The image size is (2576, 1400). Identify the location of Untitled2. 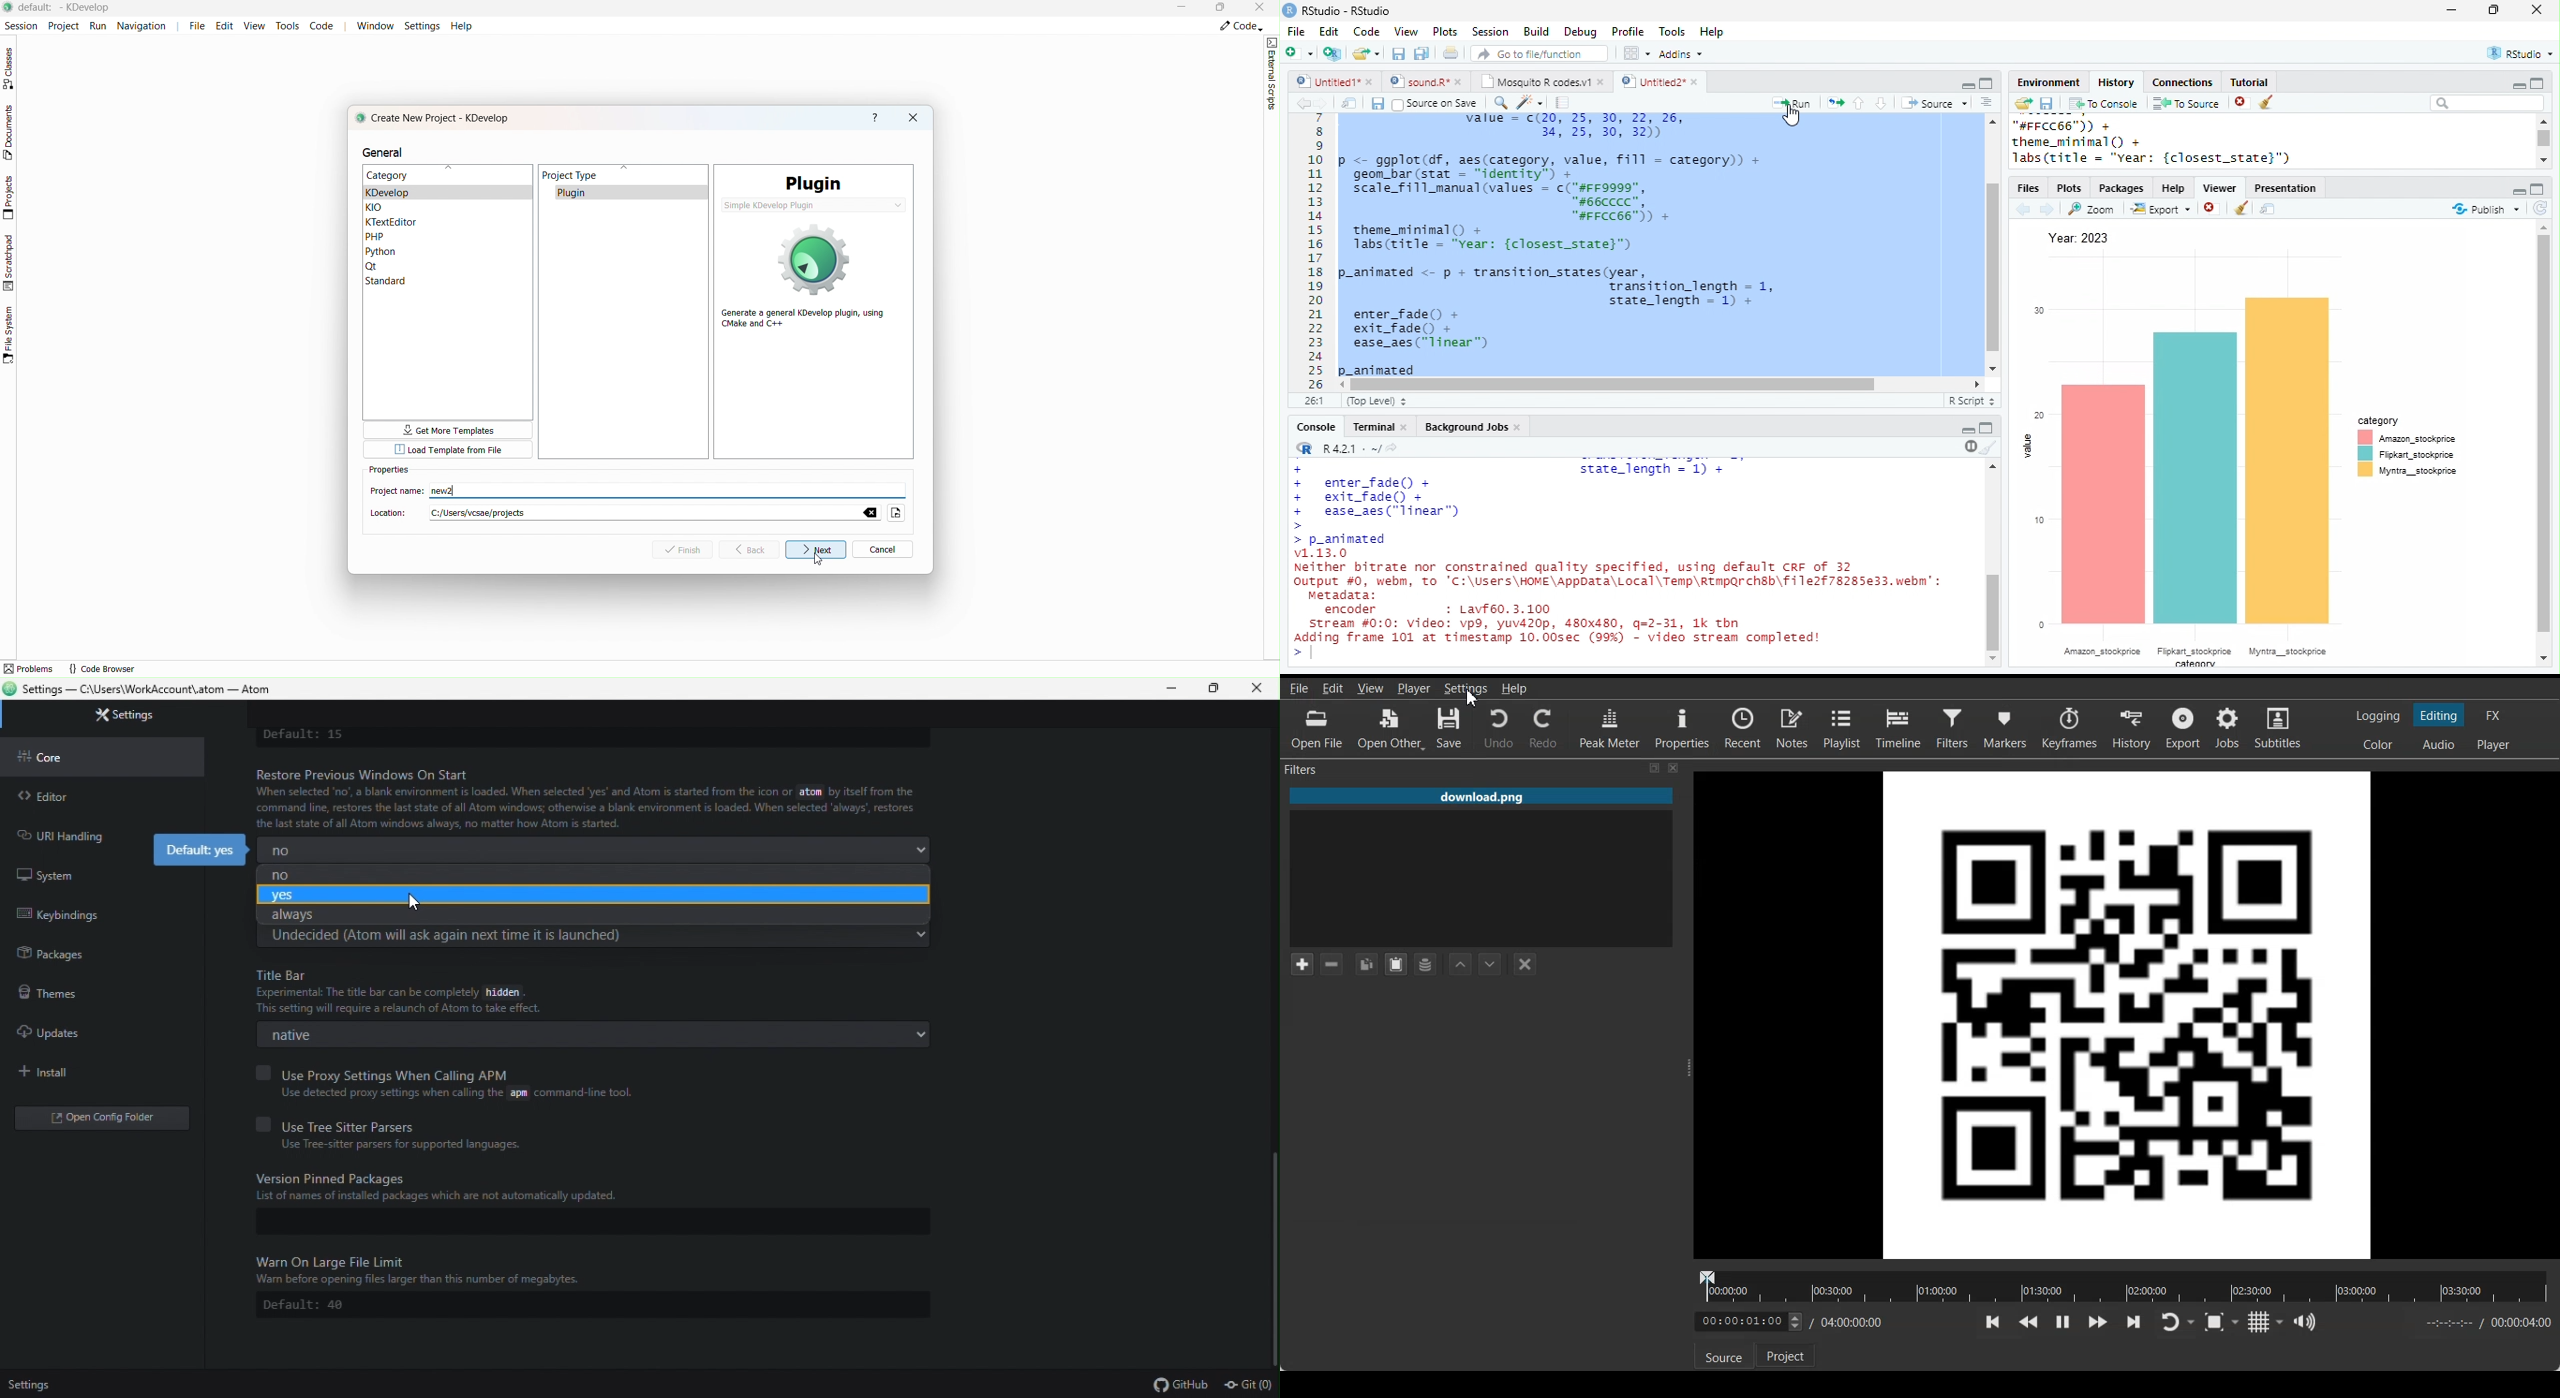
(1651, 82).